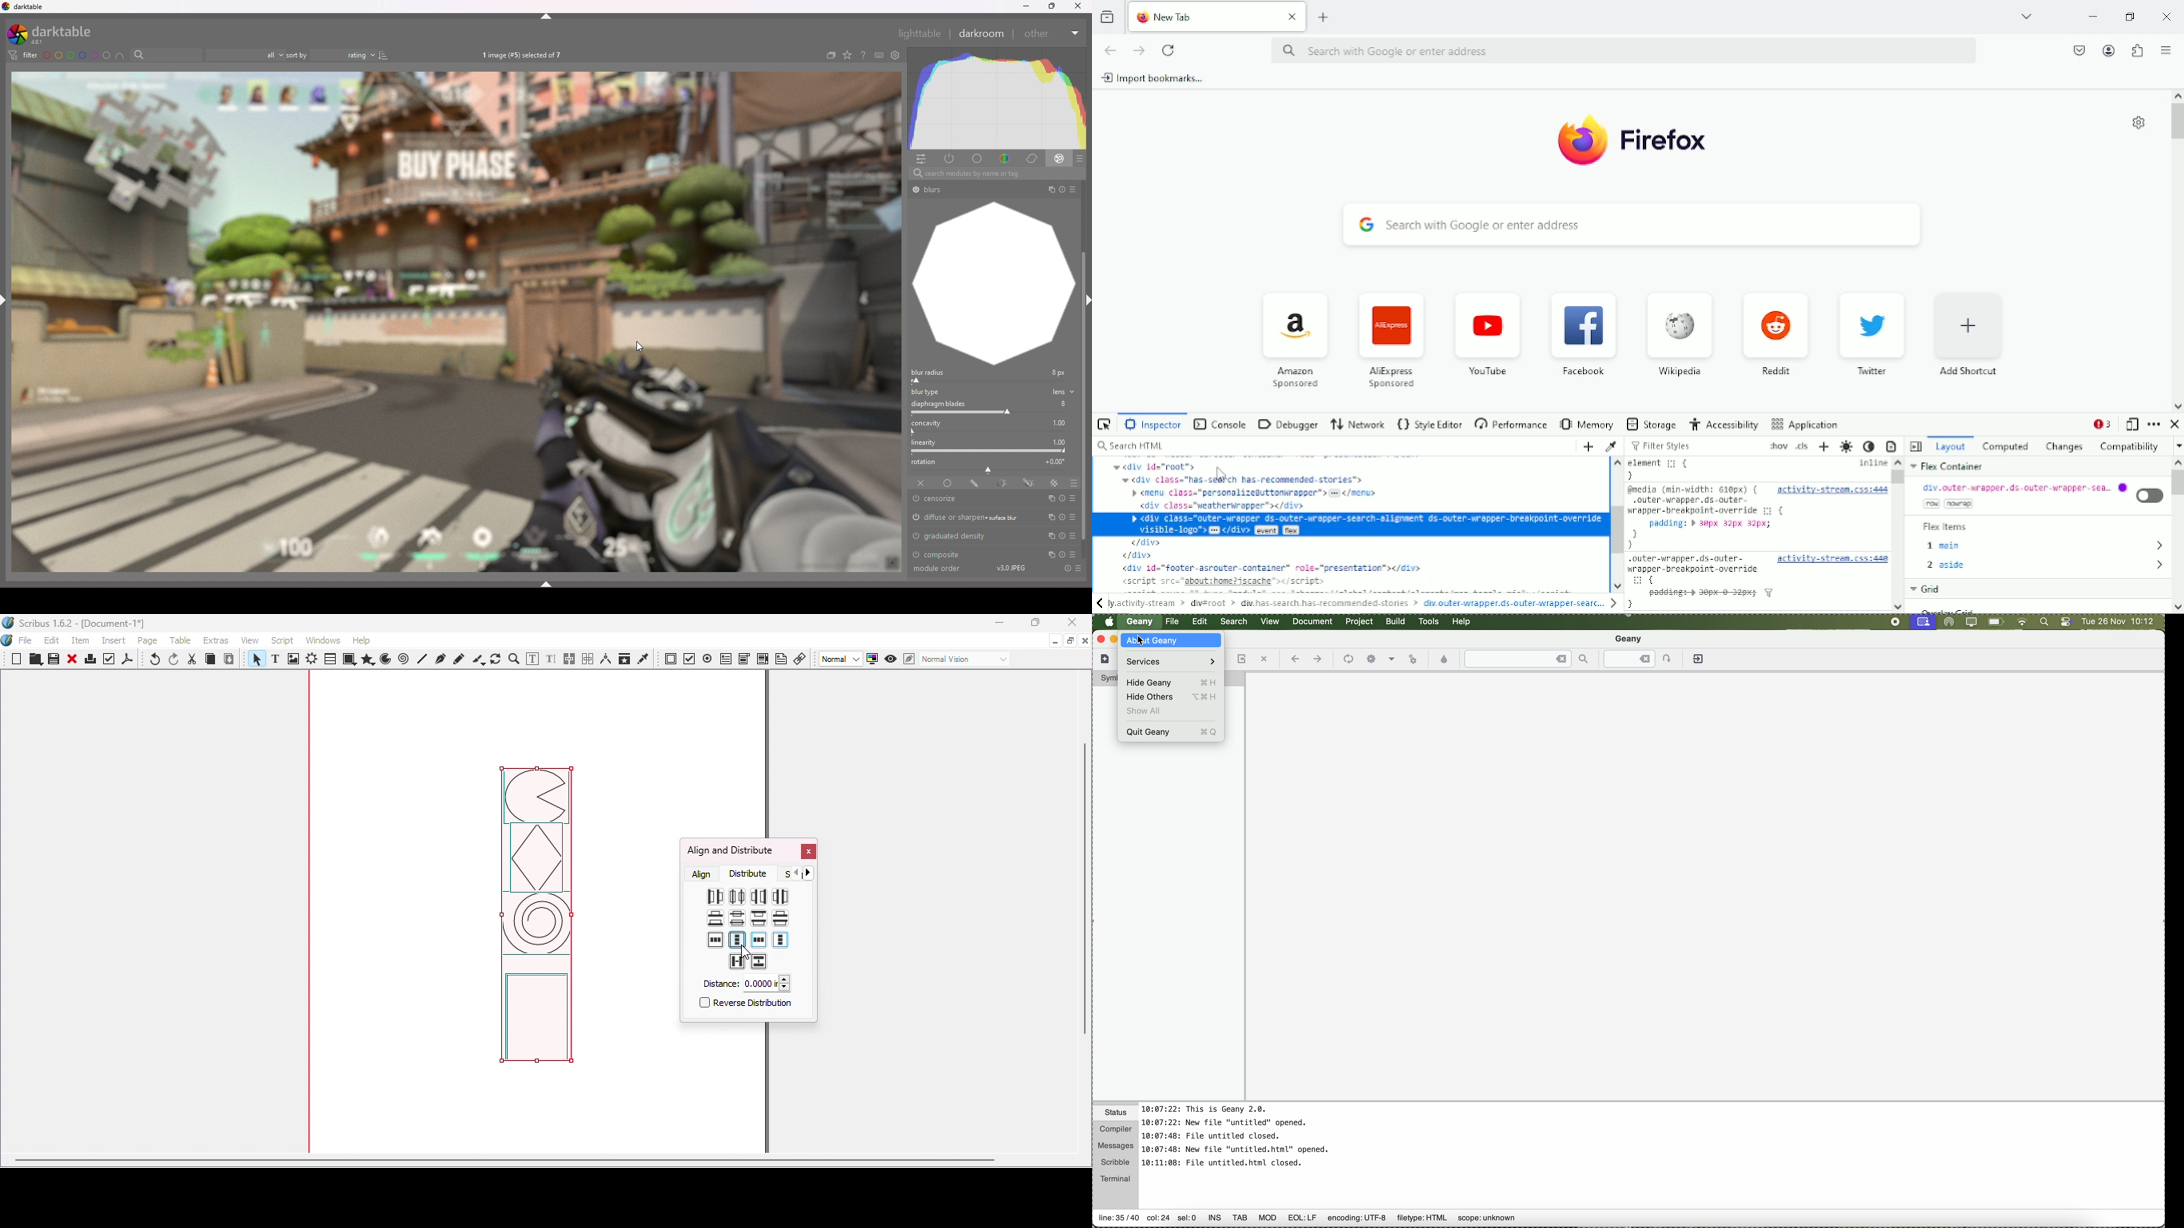  Describe the element at coordinates (745, 984) in the screenshot. I see `Distance` at that location.